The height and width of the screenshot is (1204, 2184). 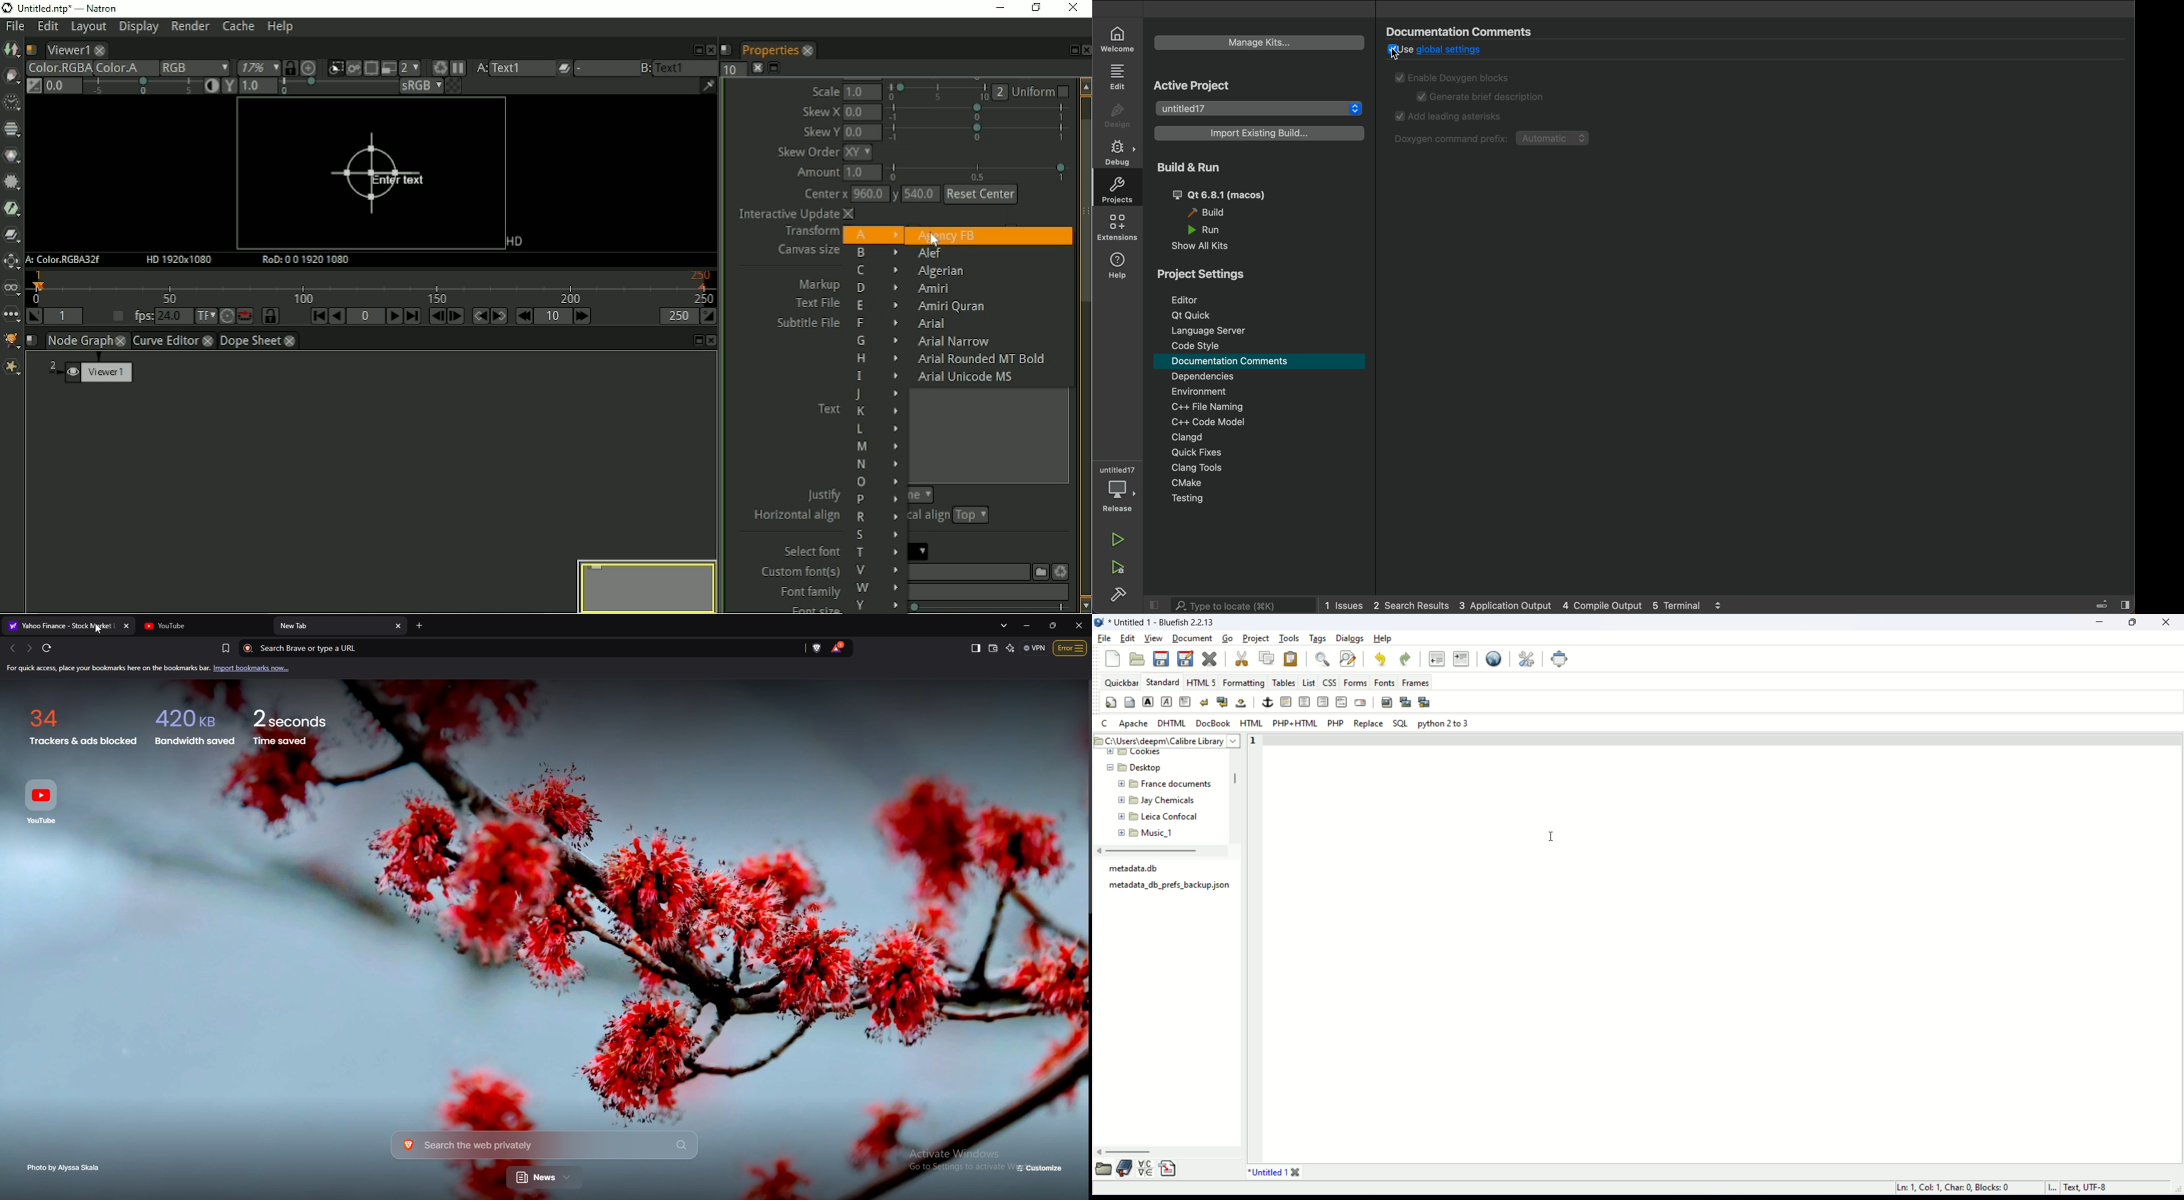 I want to click on project, so click(x=1258, y=639).